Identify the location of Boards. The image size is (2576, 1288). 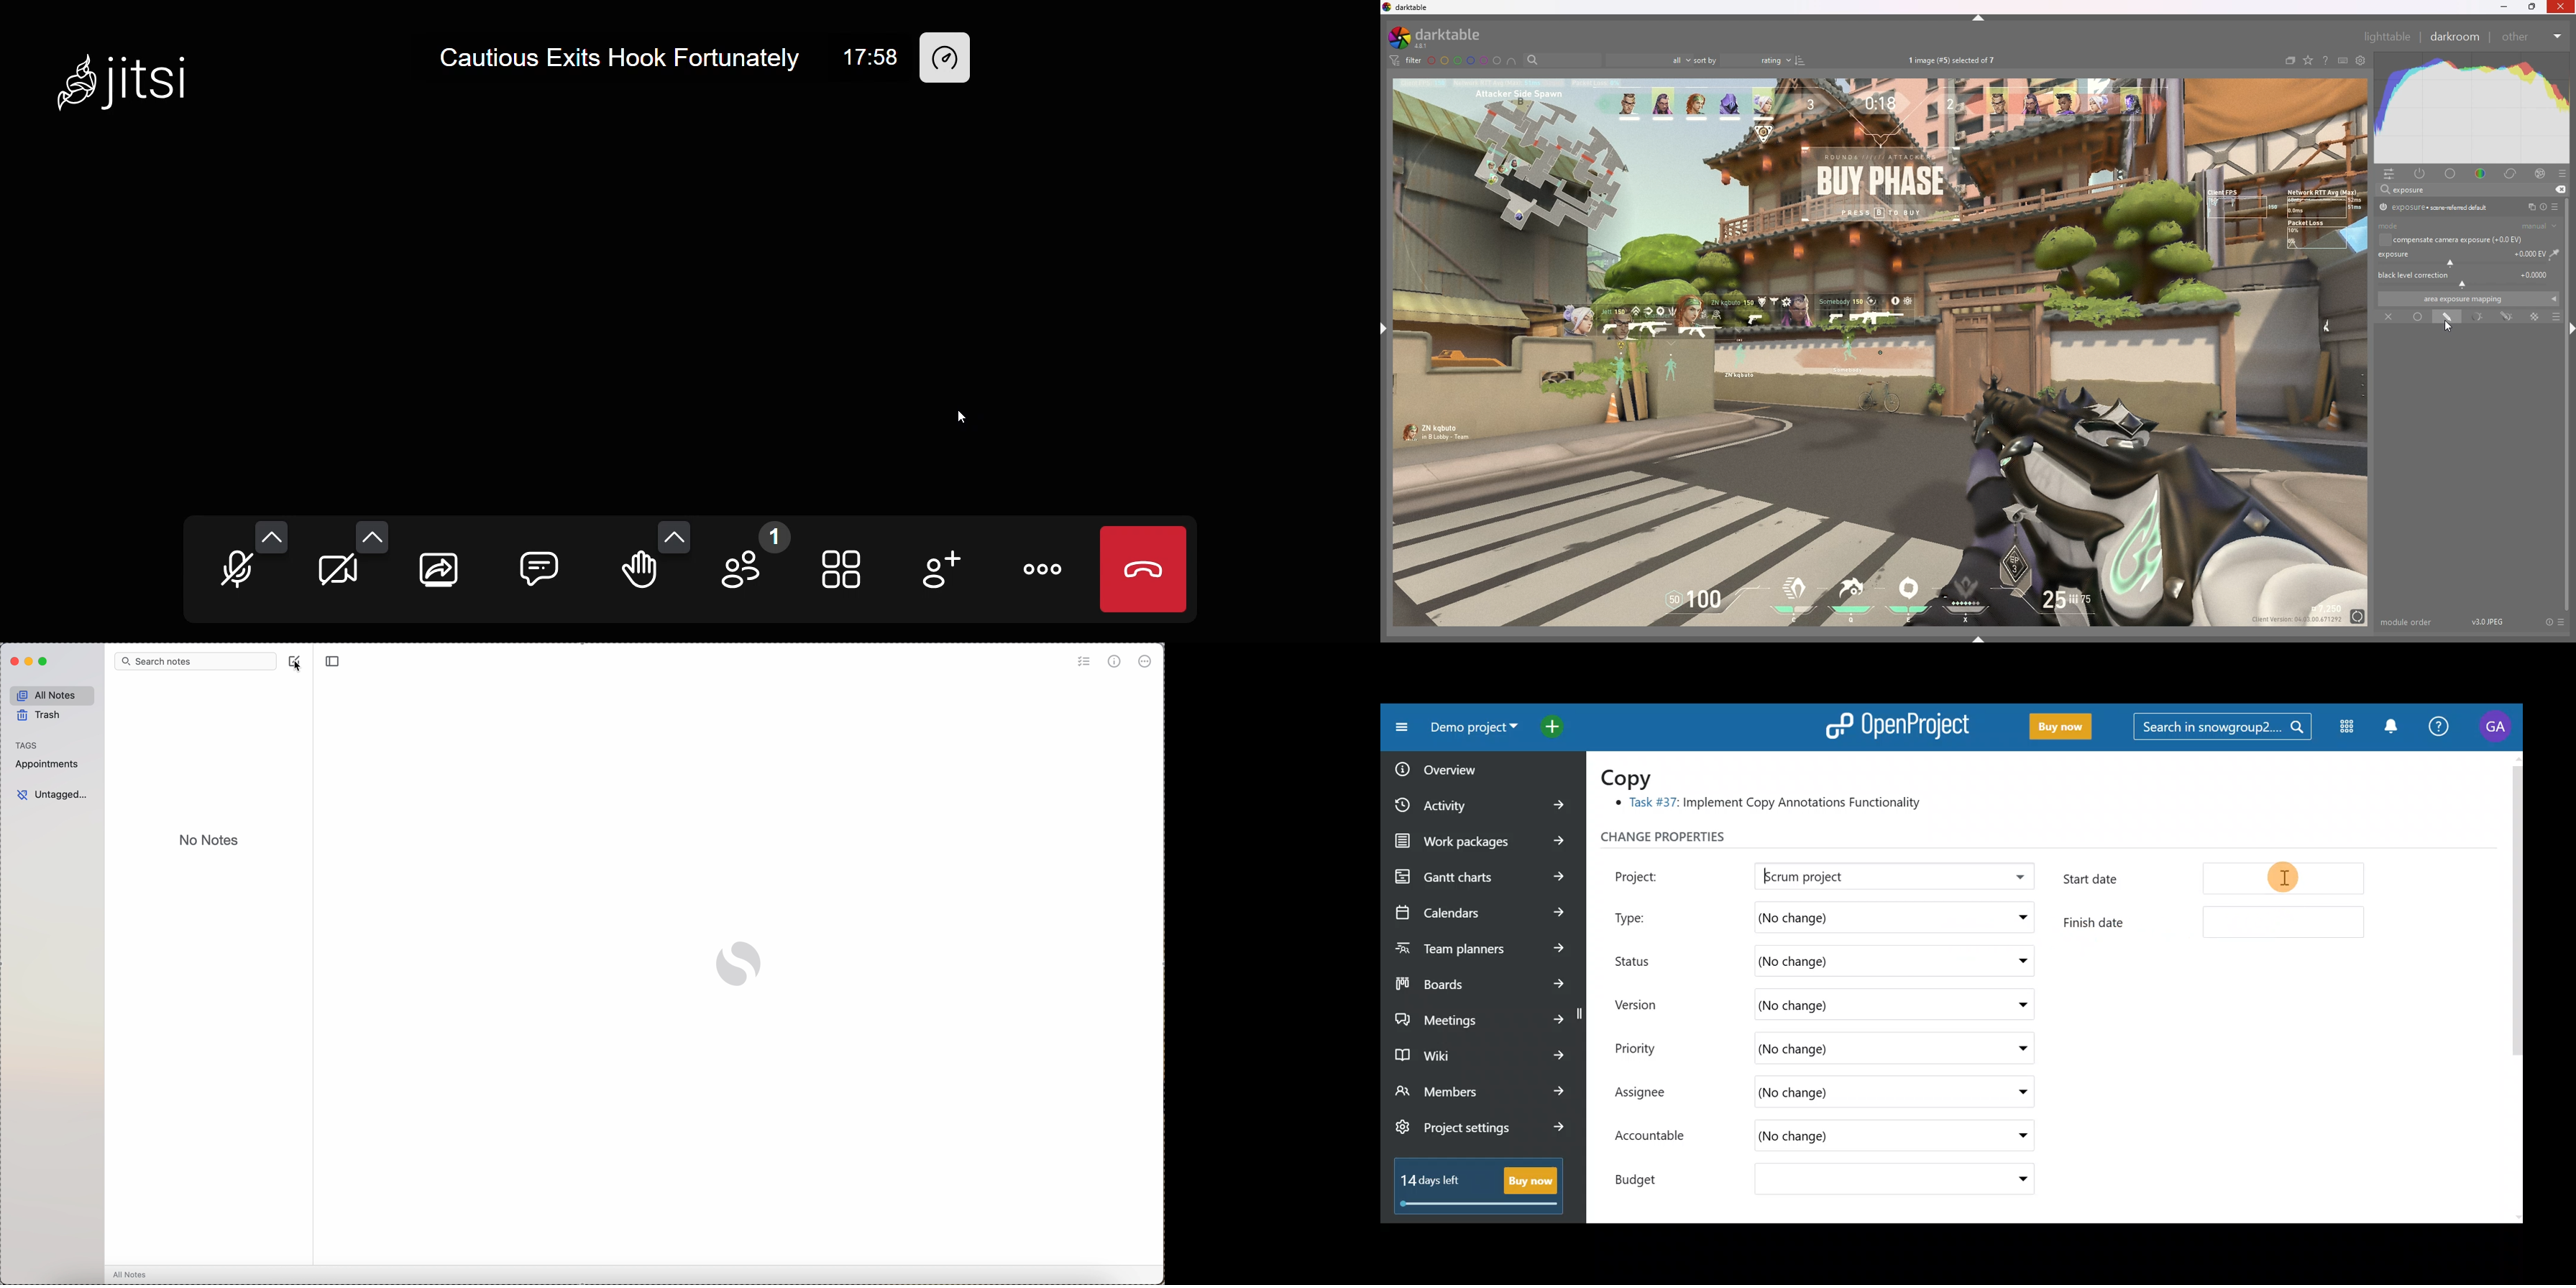
(1481, 980).